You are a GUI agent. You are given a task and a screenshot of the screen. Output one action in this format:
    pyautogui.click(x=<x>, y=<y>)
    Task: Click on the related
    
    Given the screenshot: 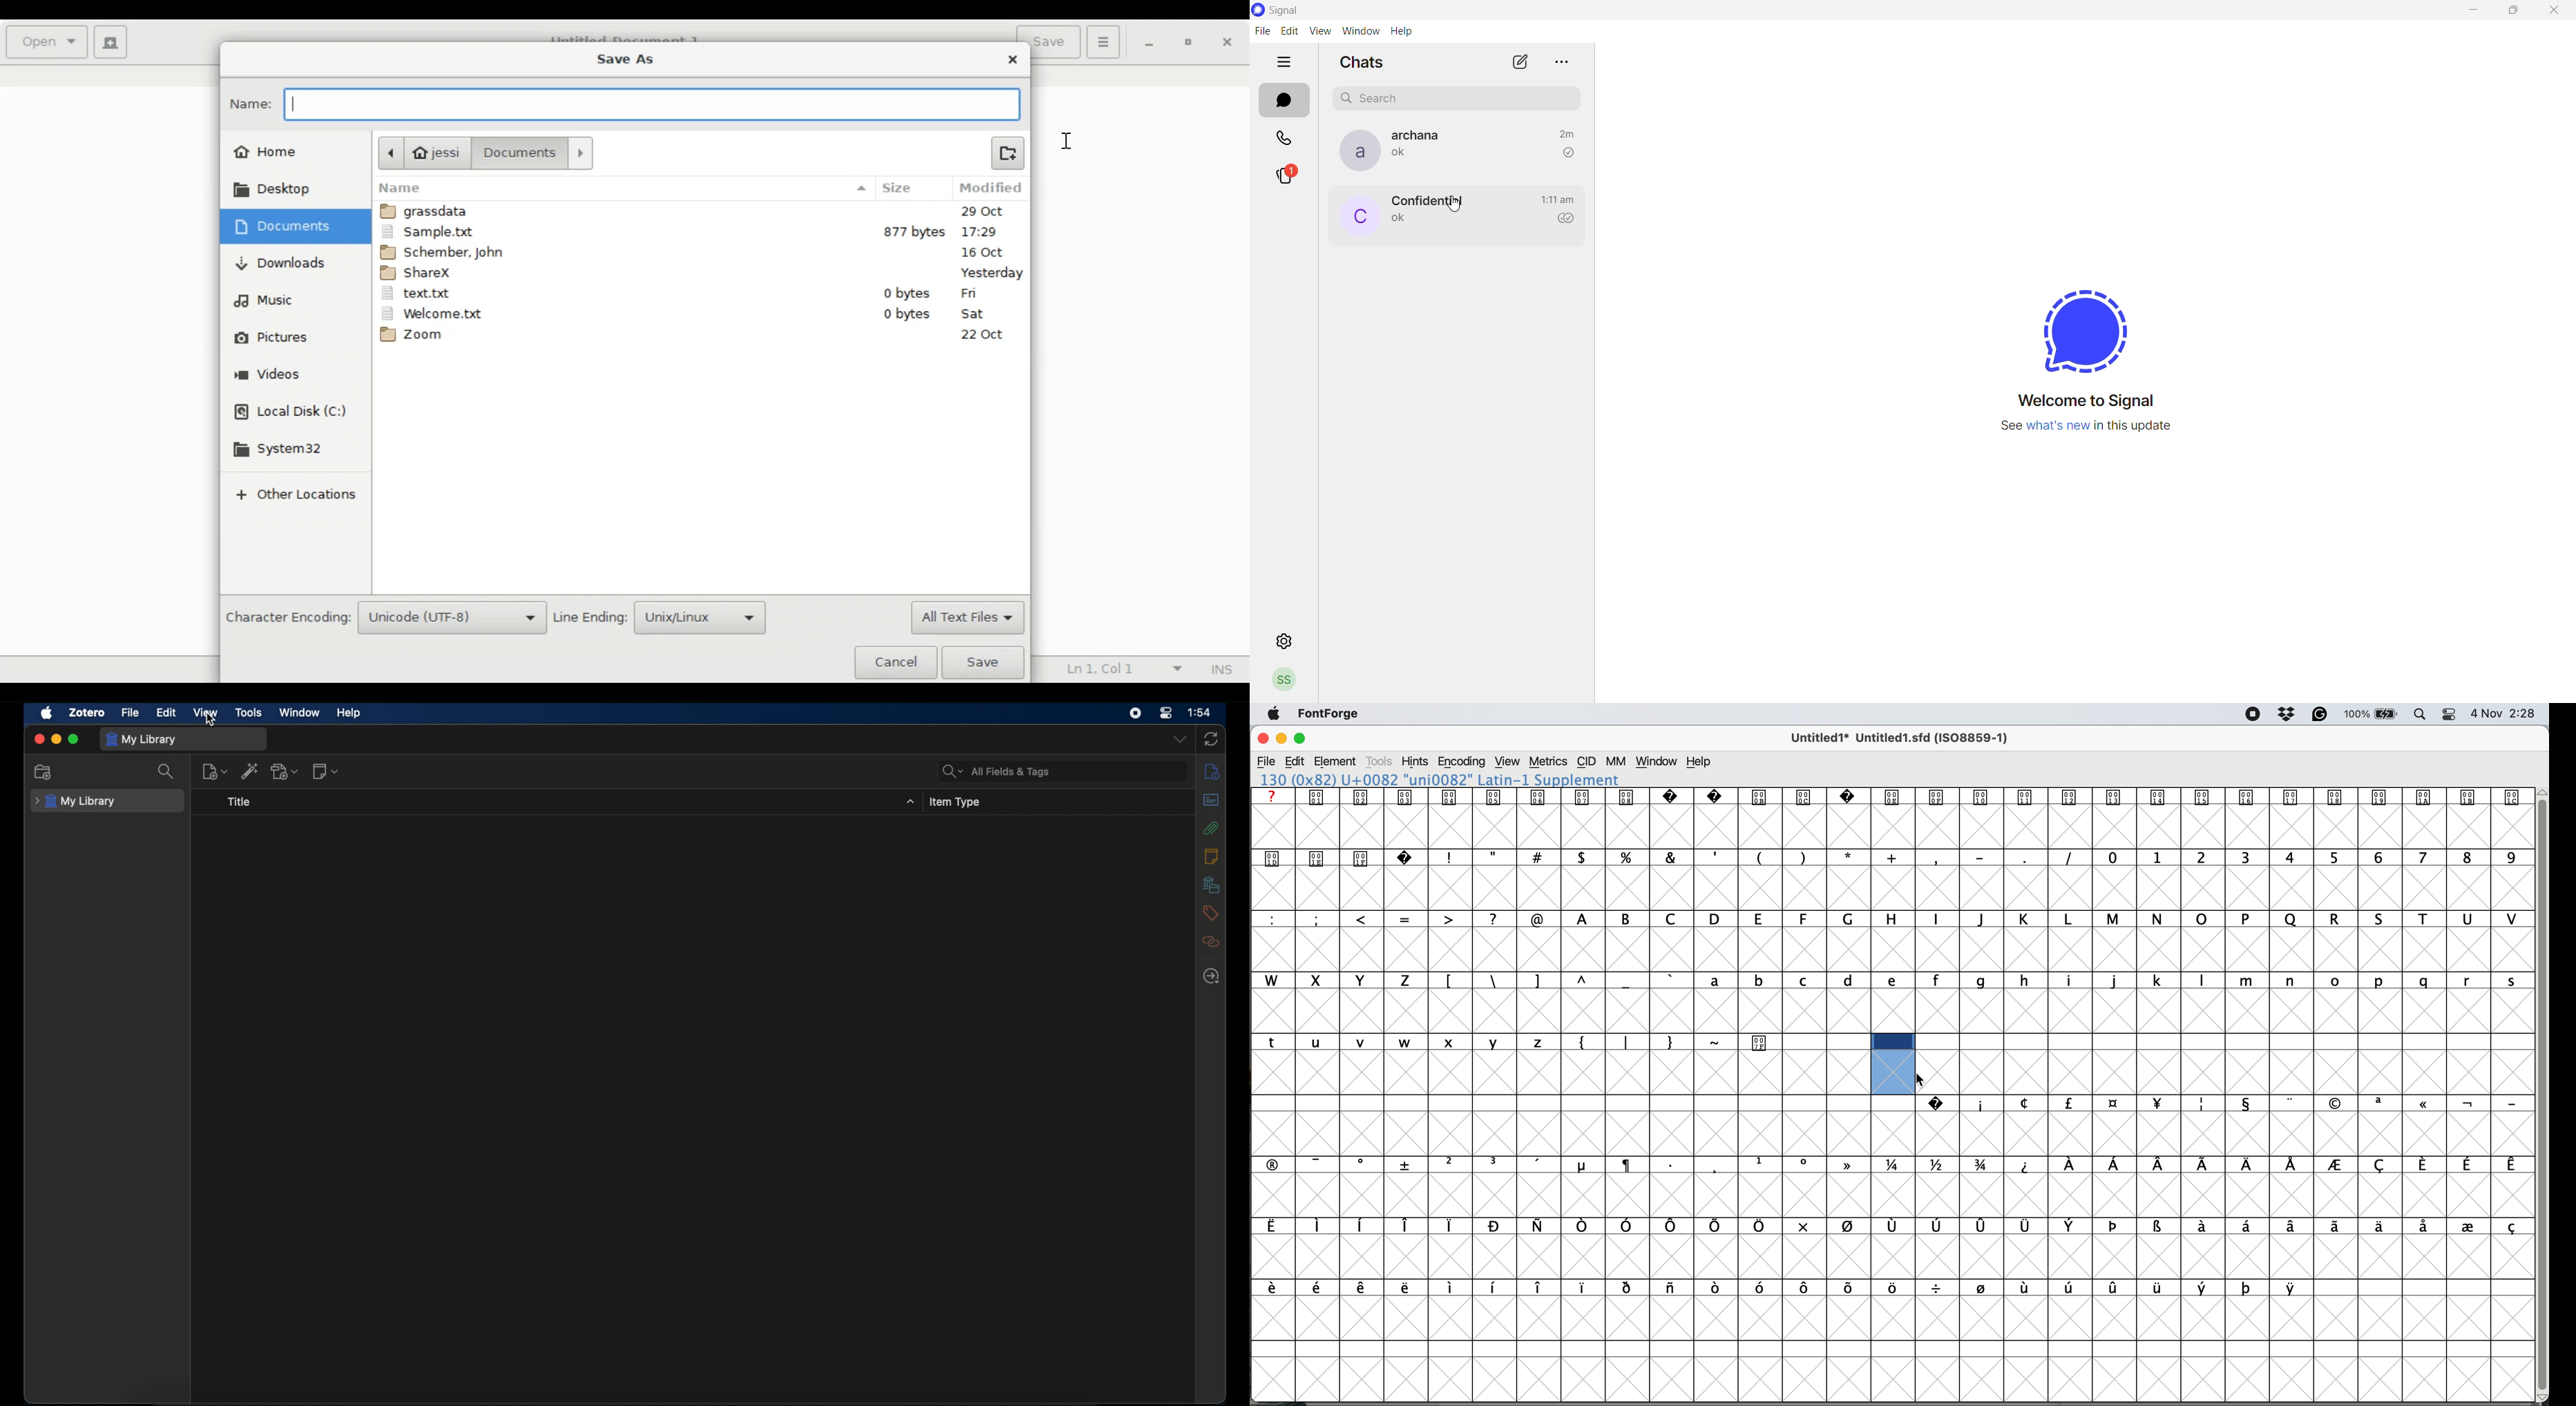 What is the action you would take?
    pyautogui.click(x=1212, y=943)
    